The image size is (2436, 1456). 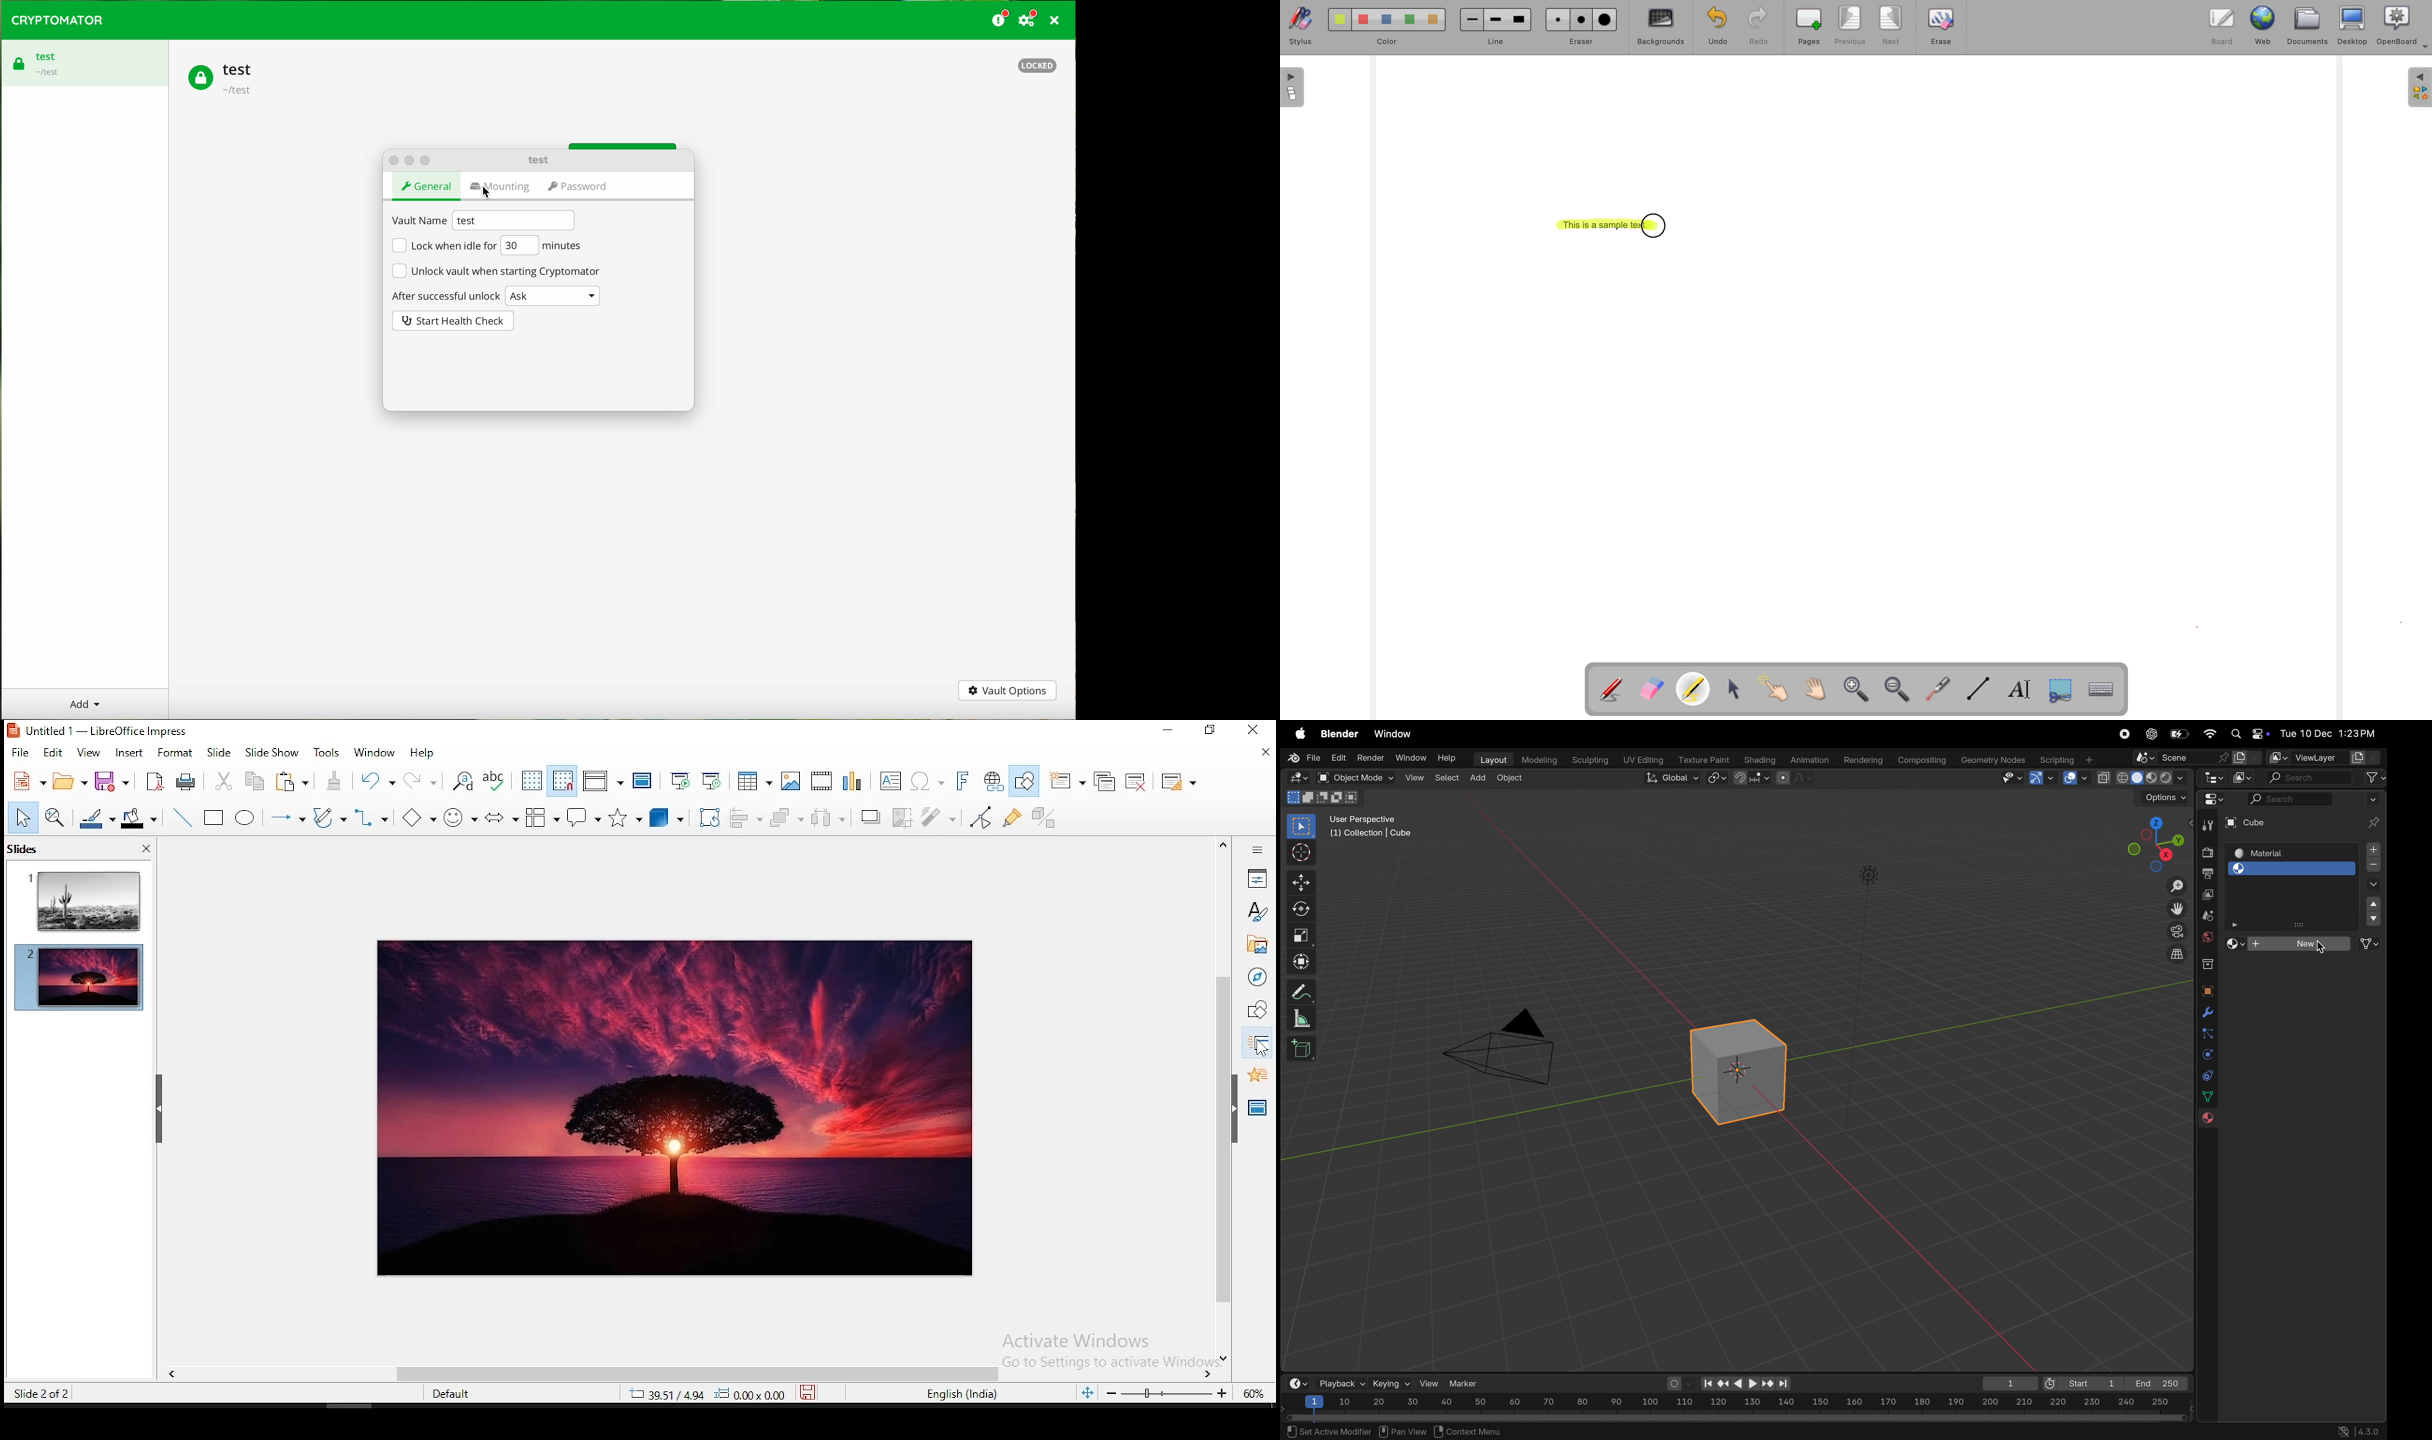 What do you see at coordinates (296, 781) in the screenshot?
I see `paste` at bounding box center [296, 781].